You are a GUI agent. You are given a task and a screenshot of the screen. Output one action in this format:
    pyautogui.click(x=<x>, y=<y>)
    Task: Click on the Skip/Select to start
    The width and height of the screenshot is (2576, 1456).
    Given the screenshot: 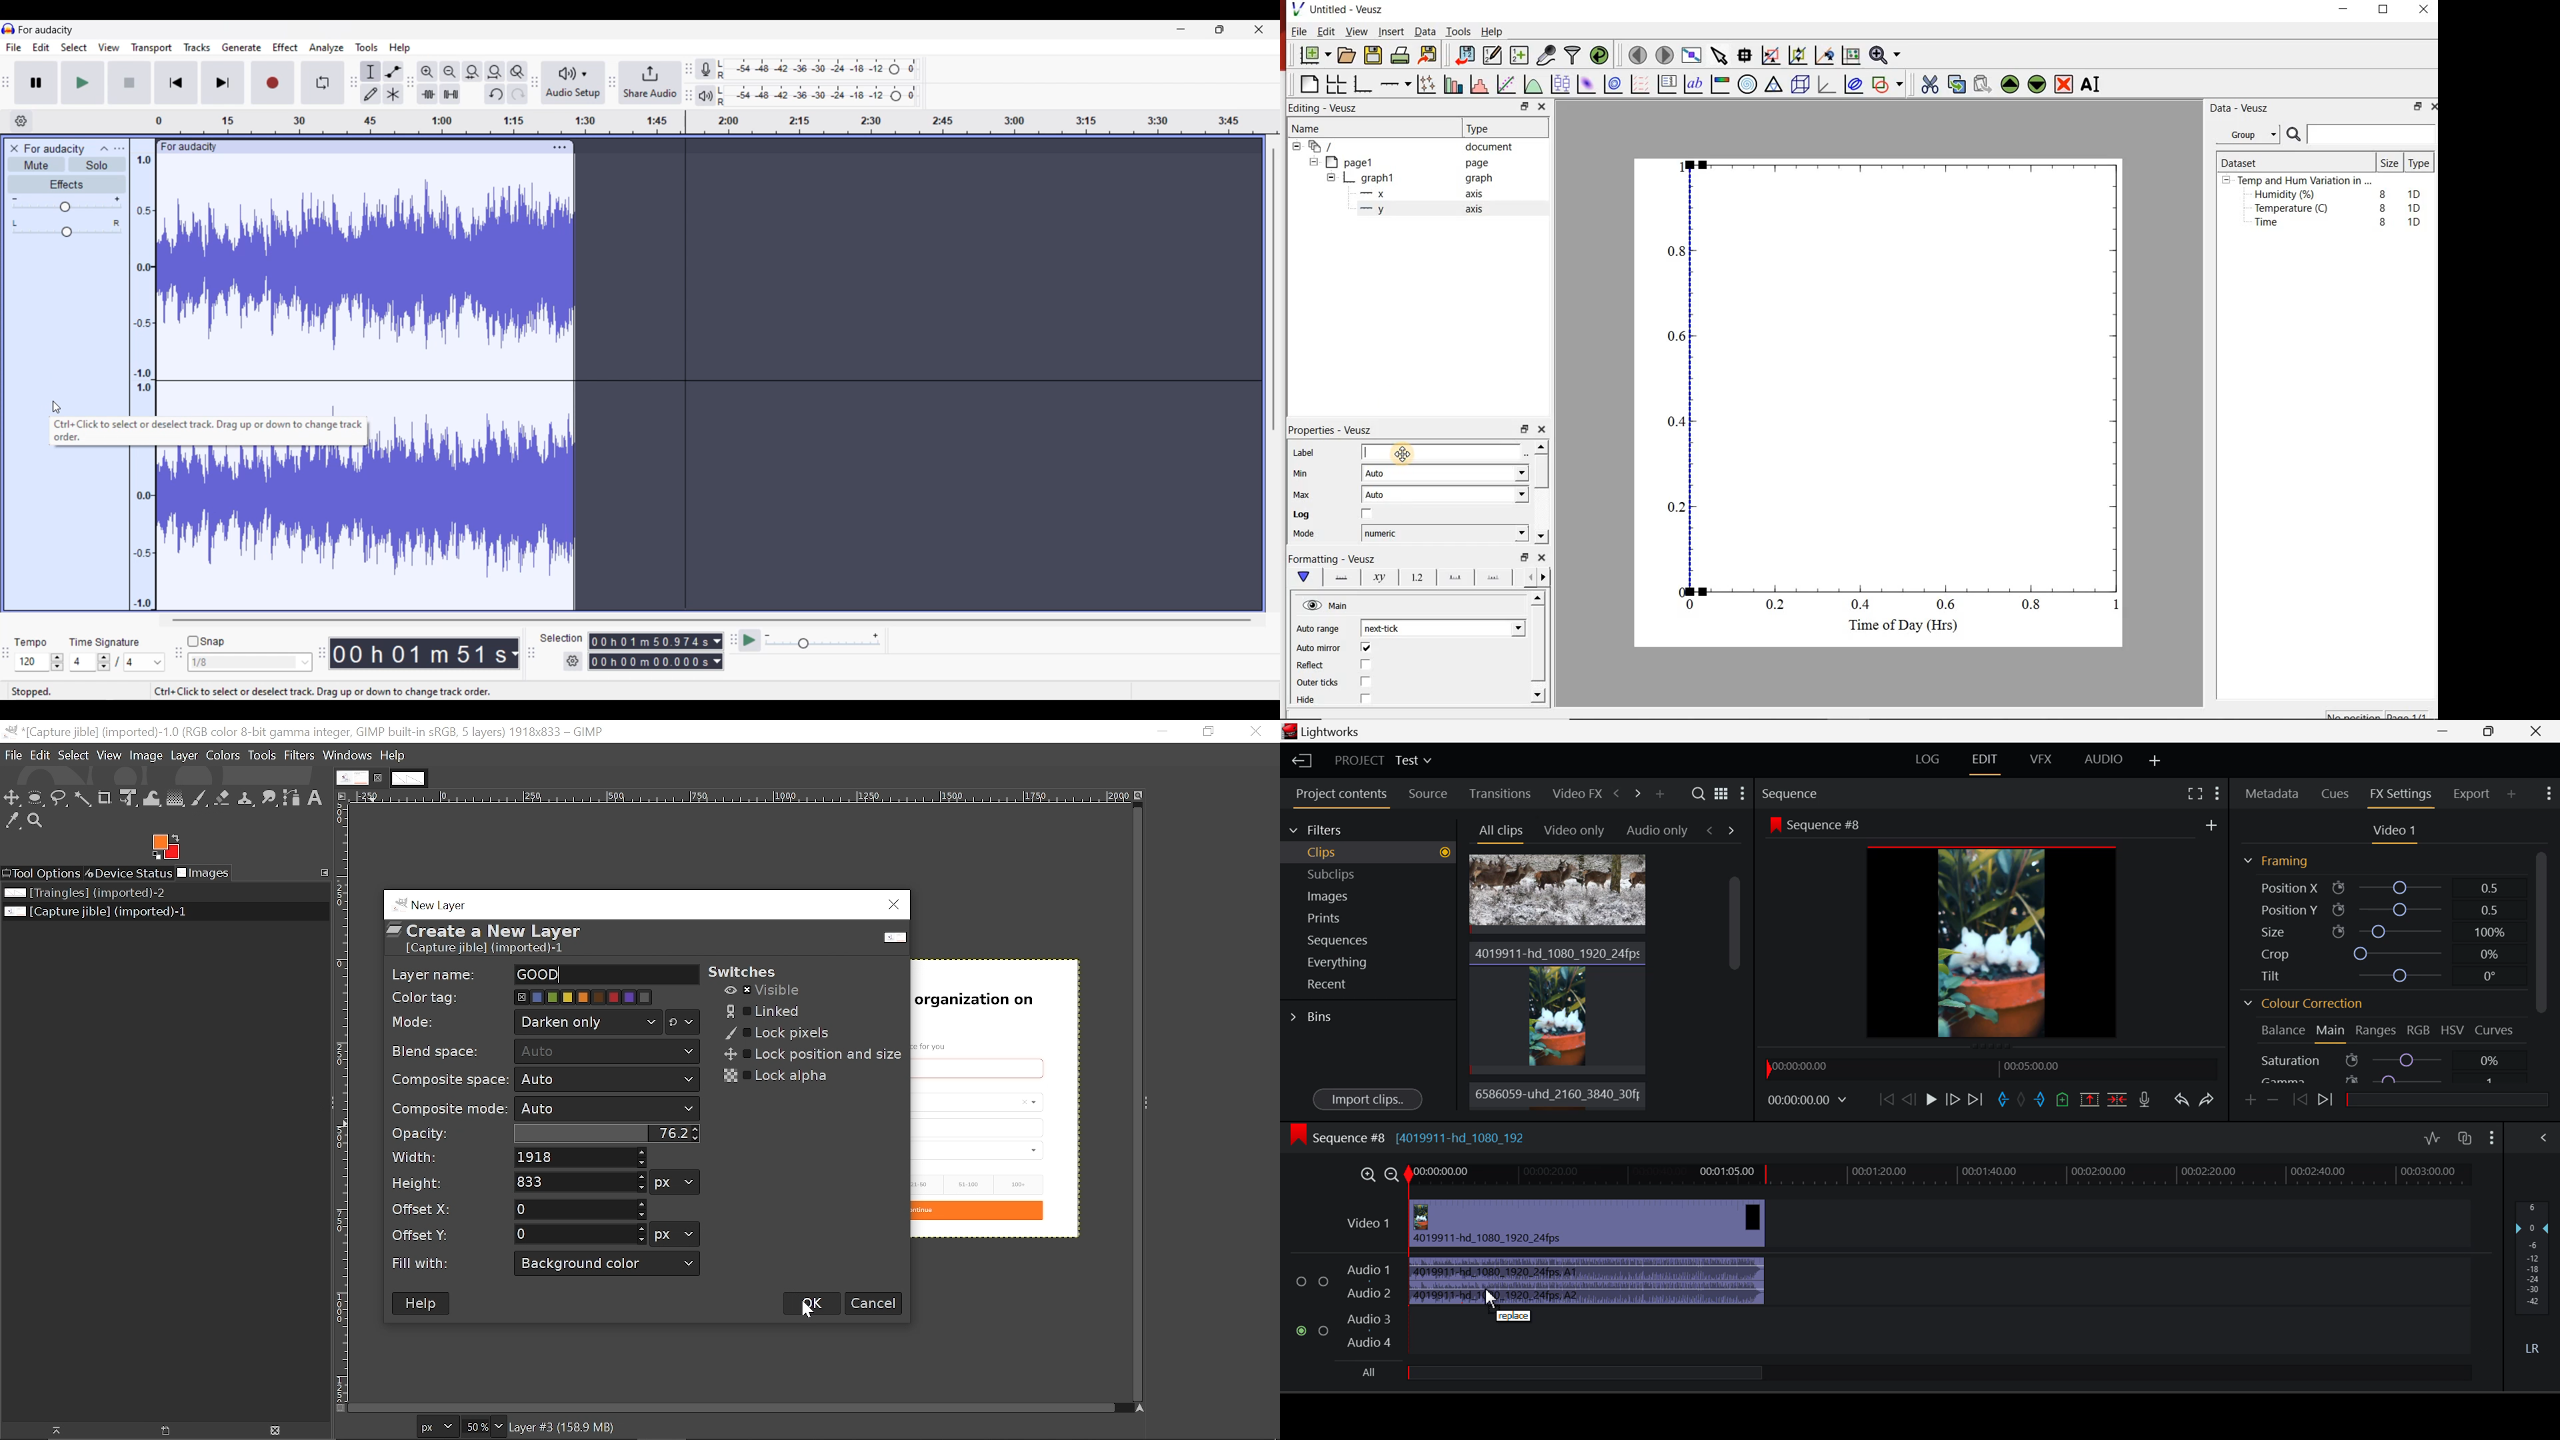 What is the action you would take?
    pyautogui.click(x=176, y=82)
    